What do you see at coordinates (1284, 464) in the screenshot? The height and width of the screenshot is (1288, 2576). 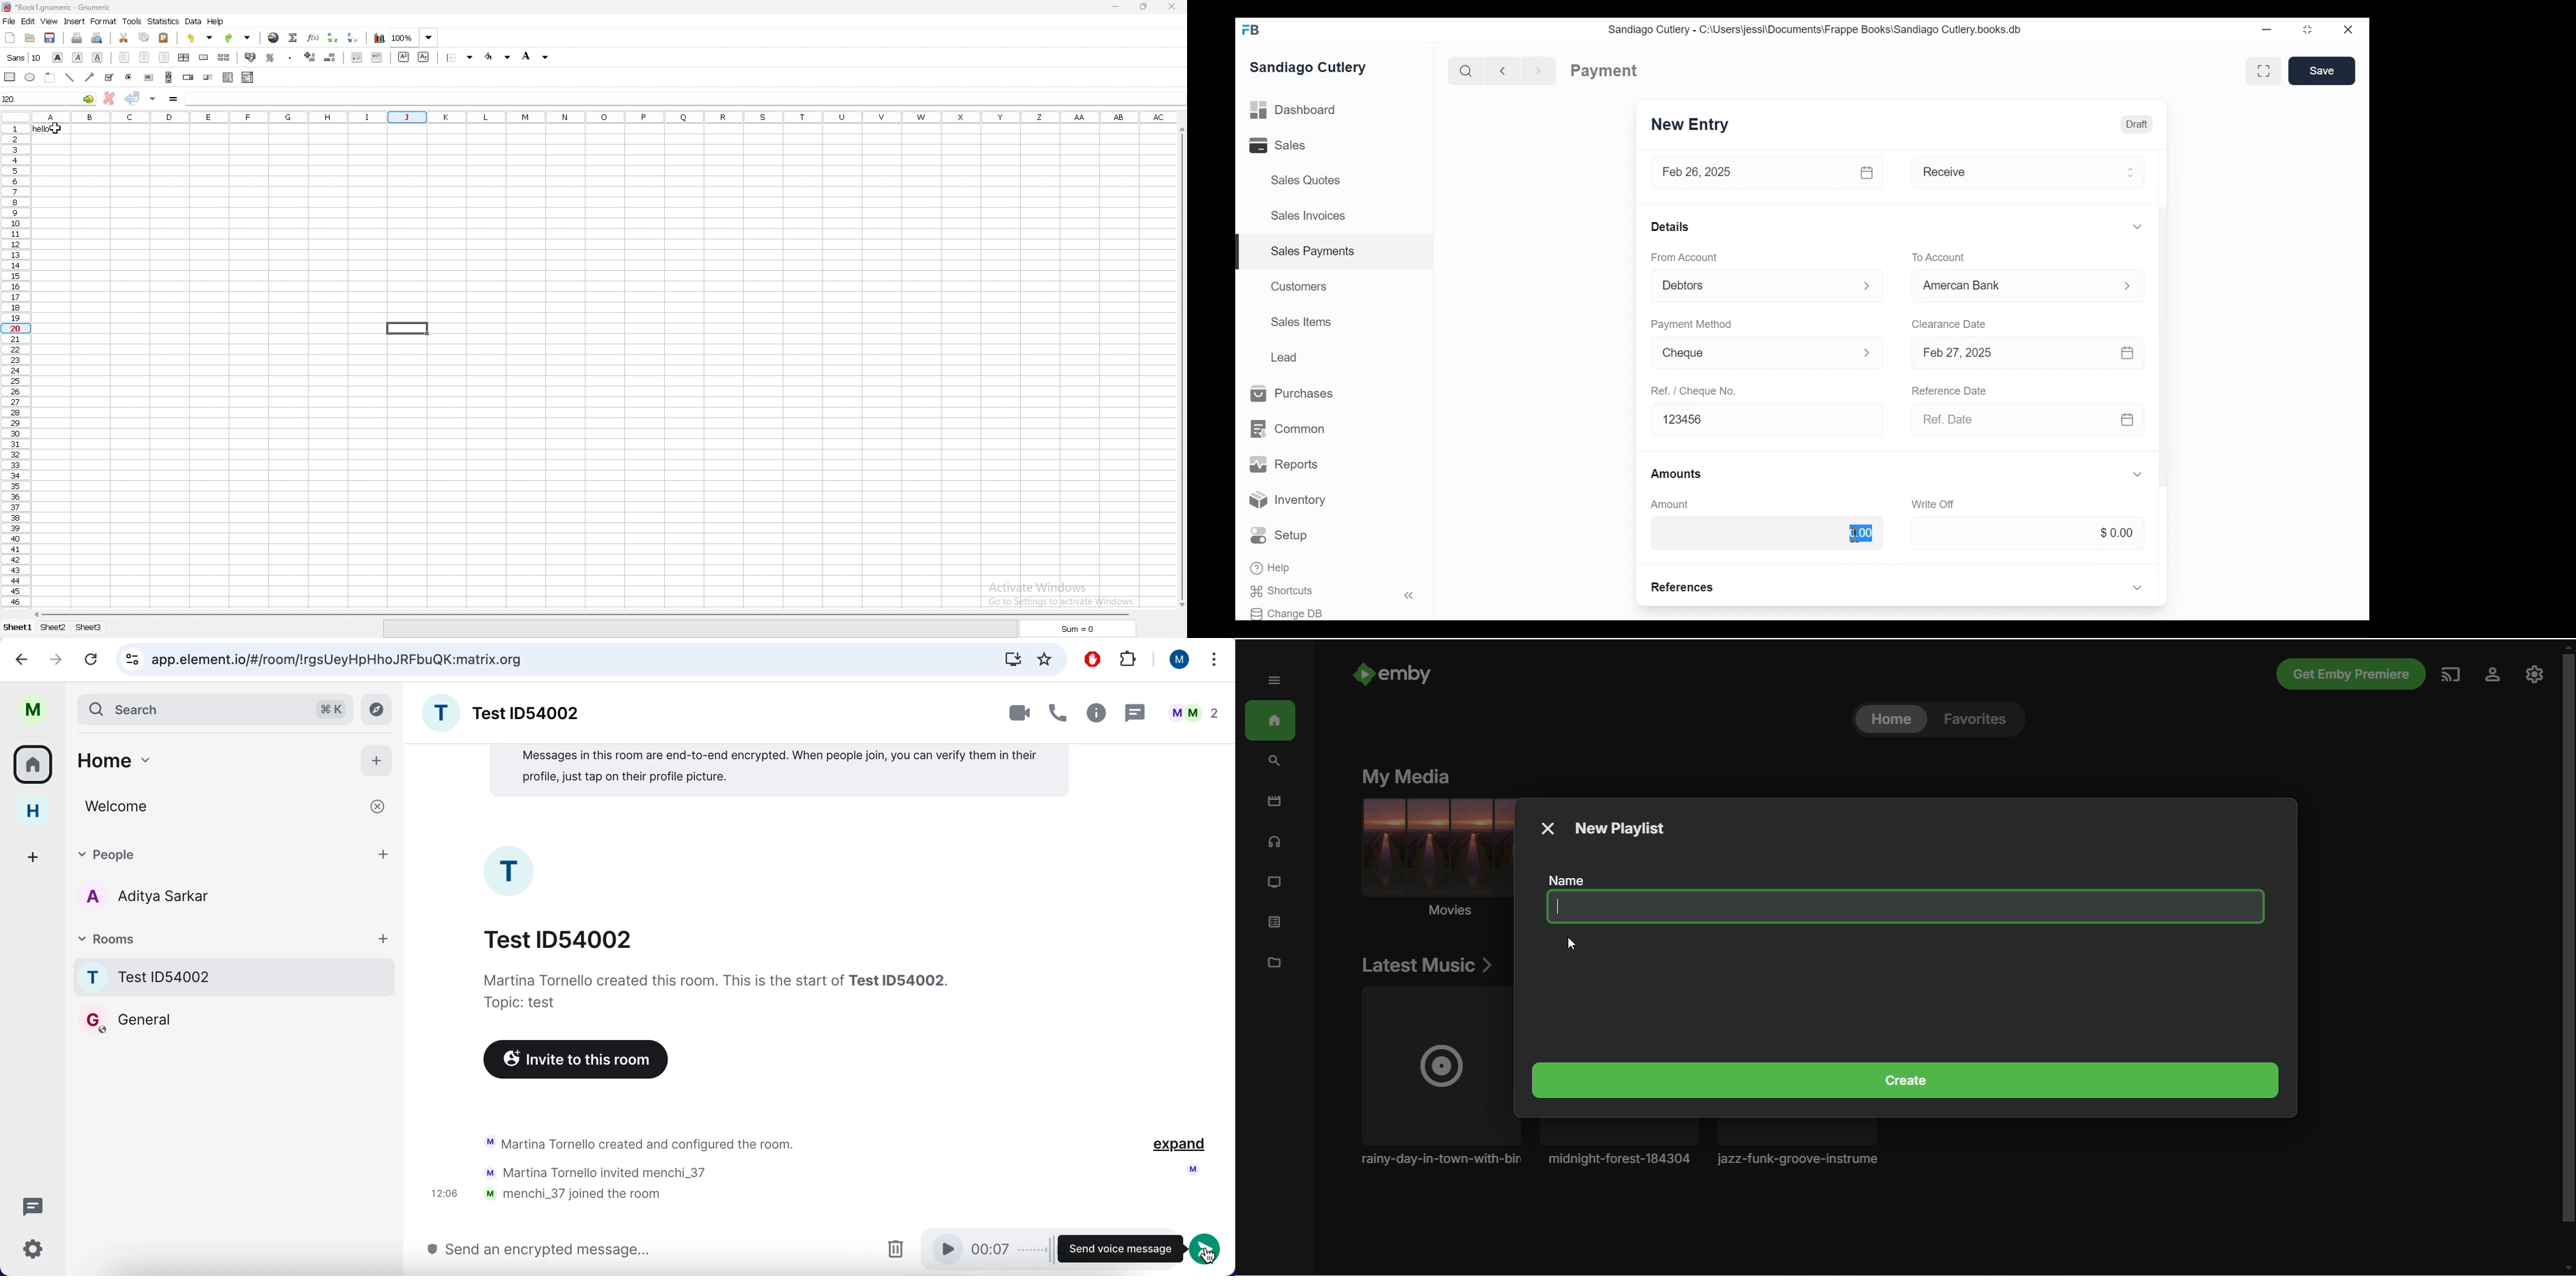 I see `Reports` at bounding box center [1284, 464].